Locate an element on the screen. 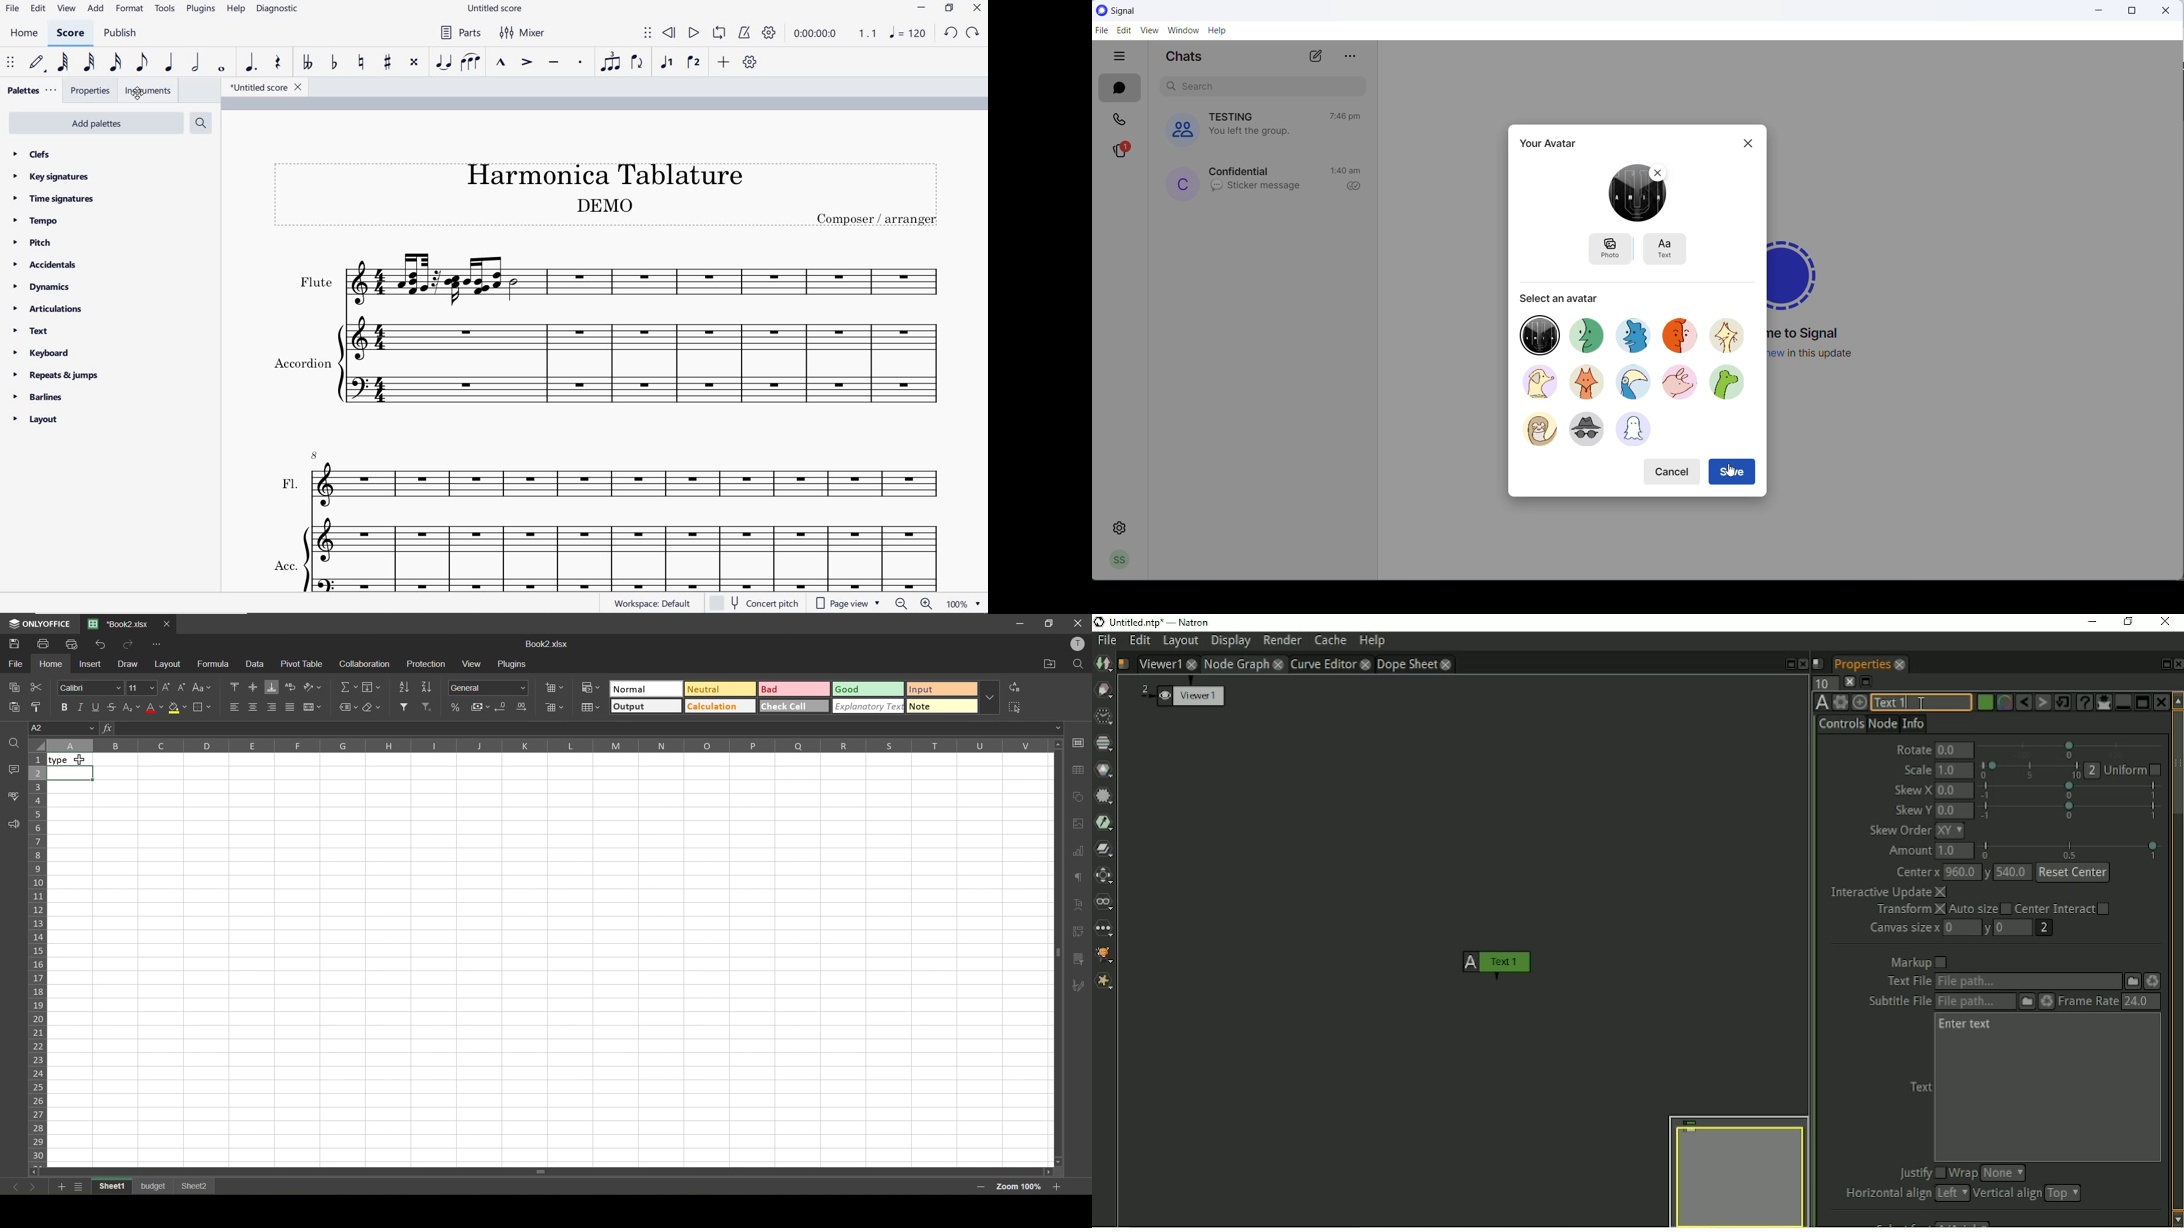 The image size is (2184, 1232). top is located at coordinates (2067, 1193).